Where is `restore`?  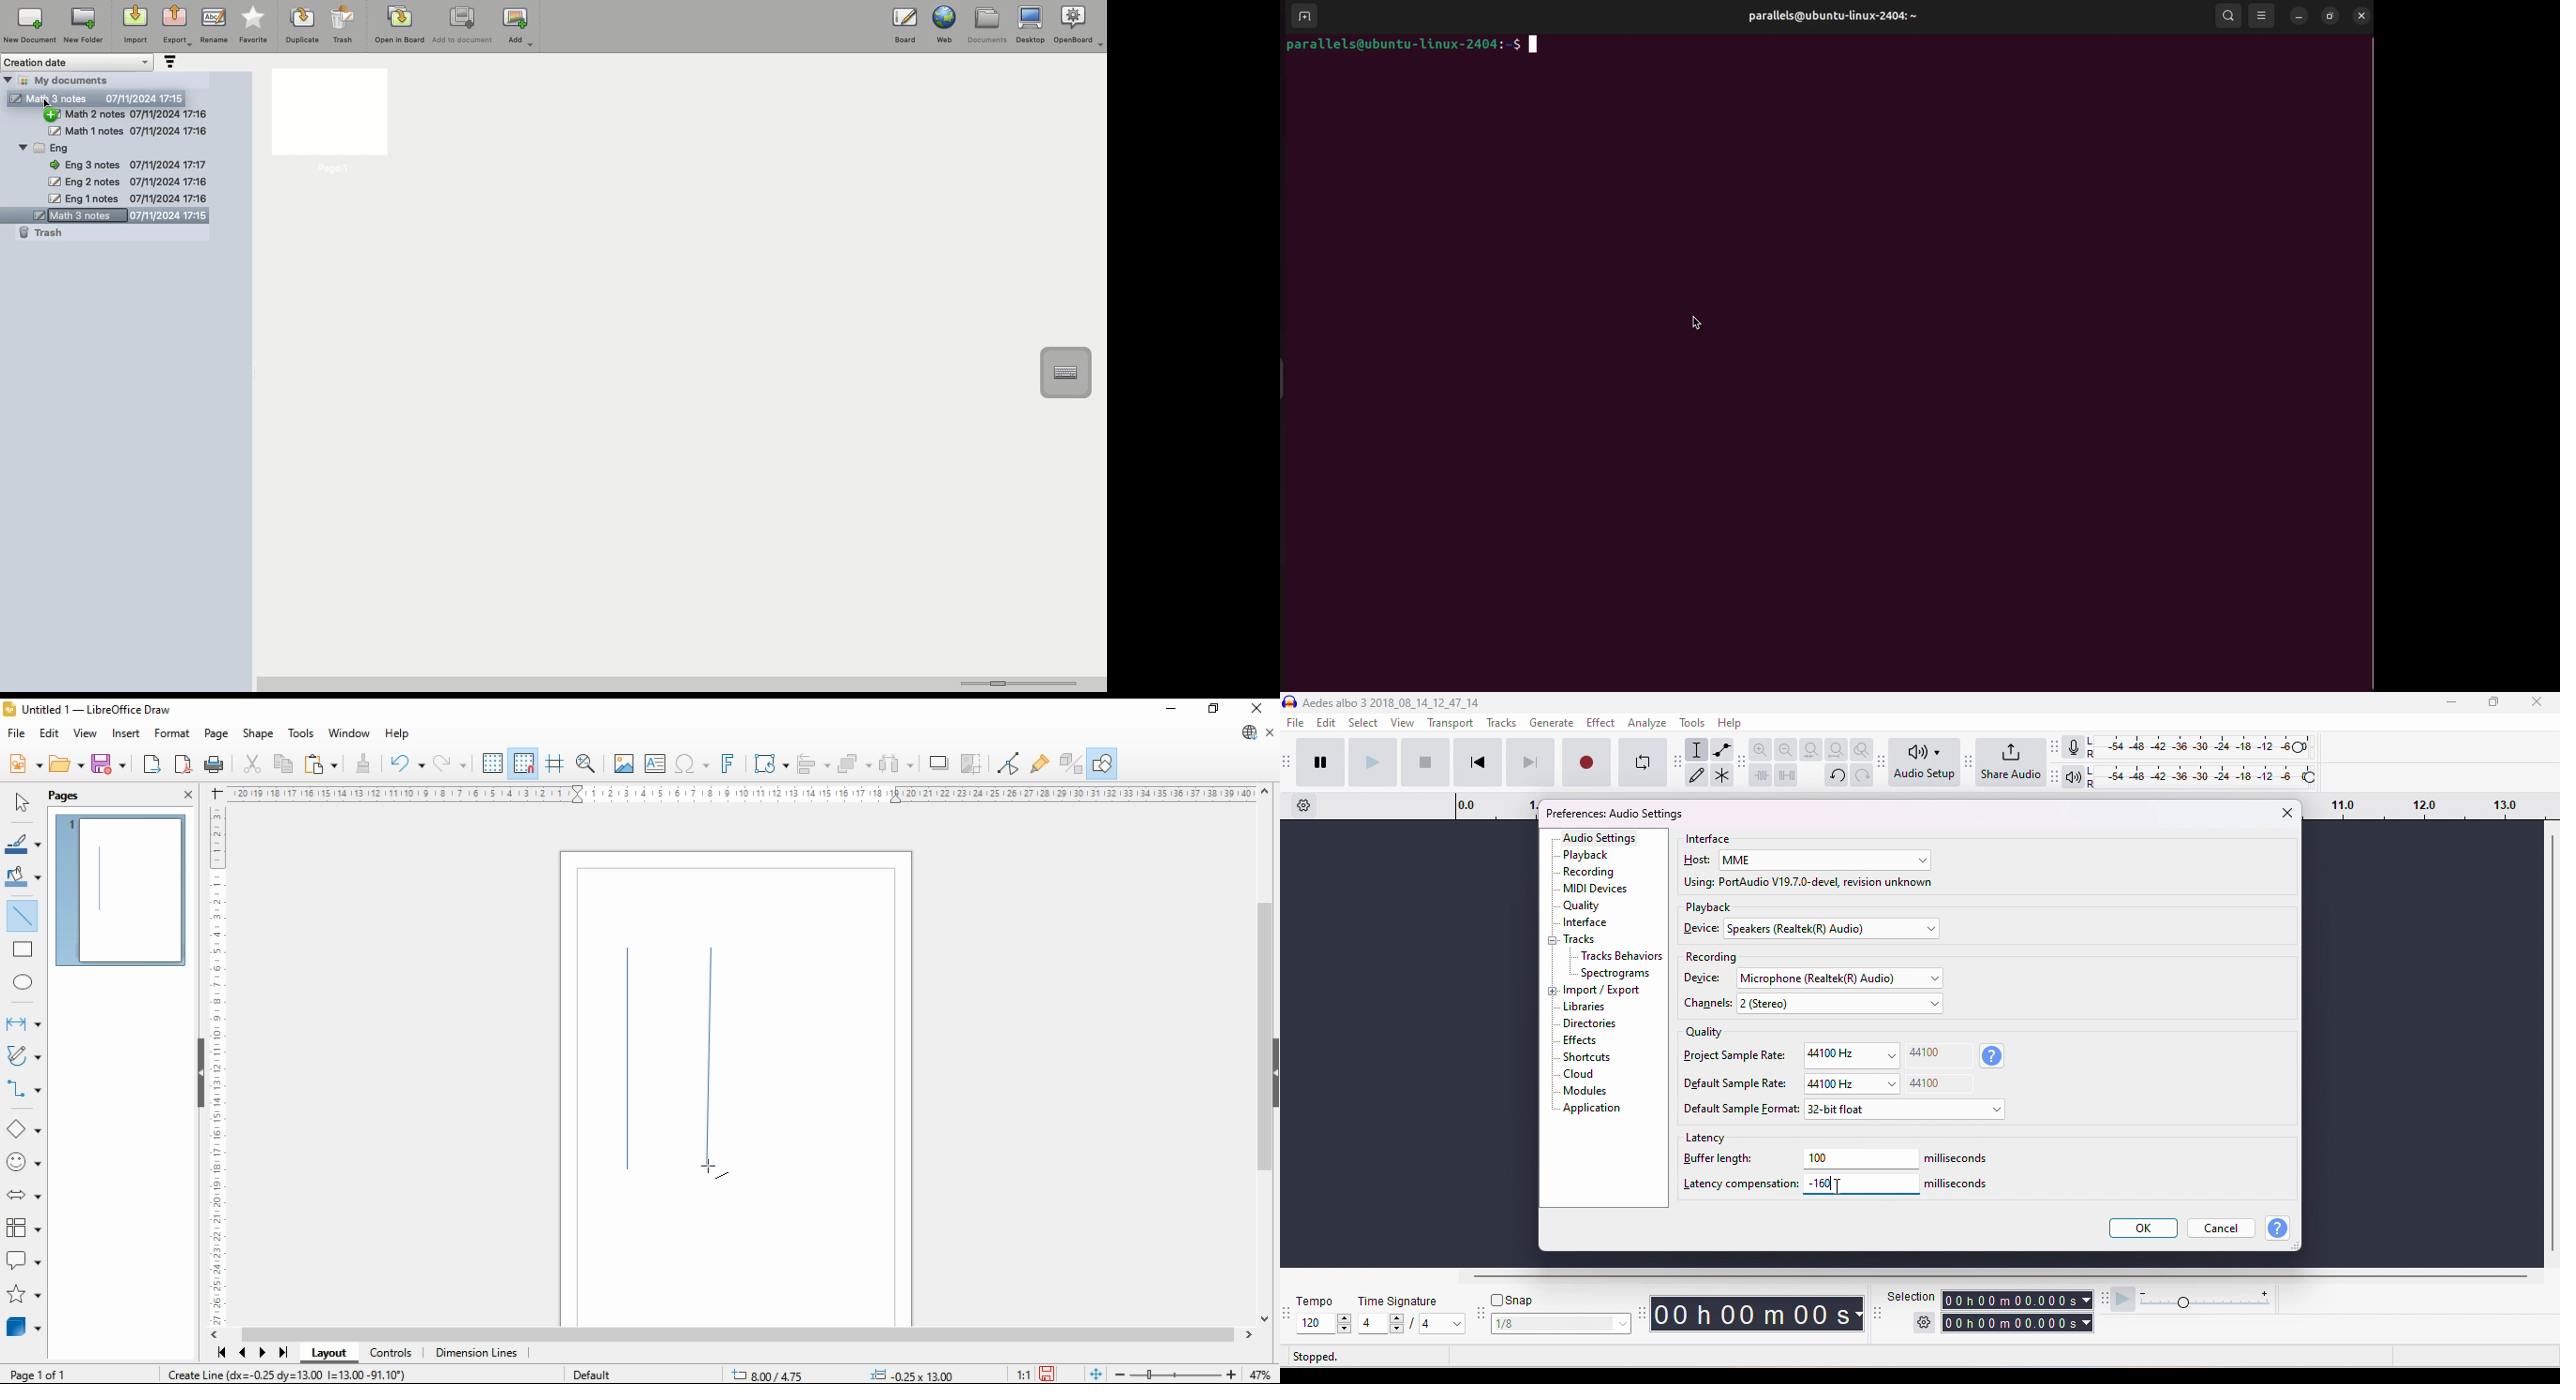
restore is located at coordinates (1213, 709).